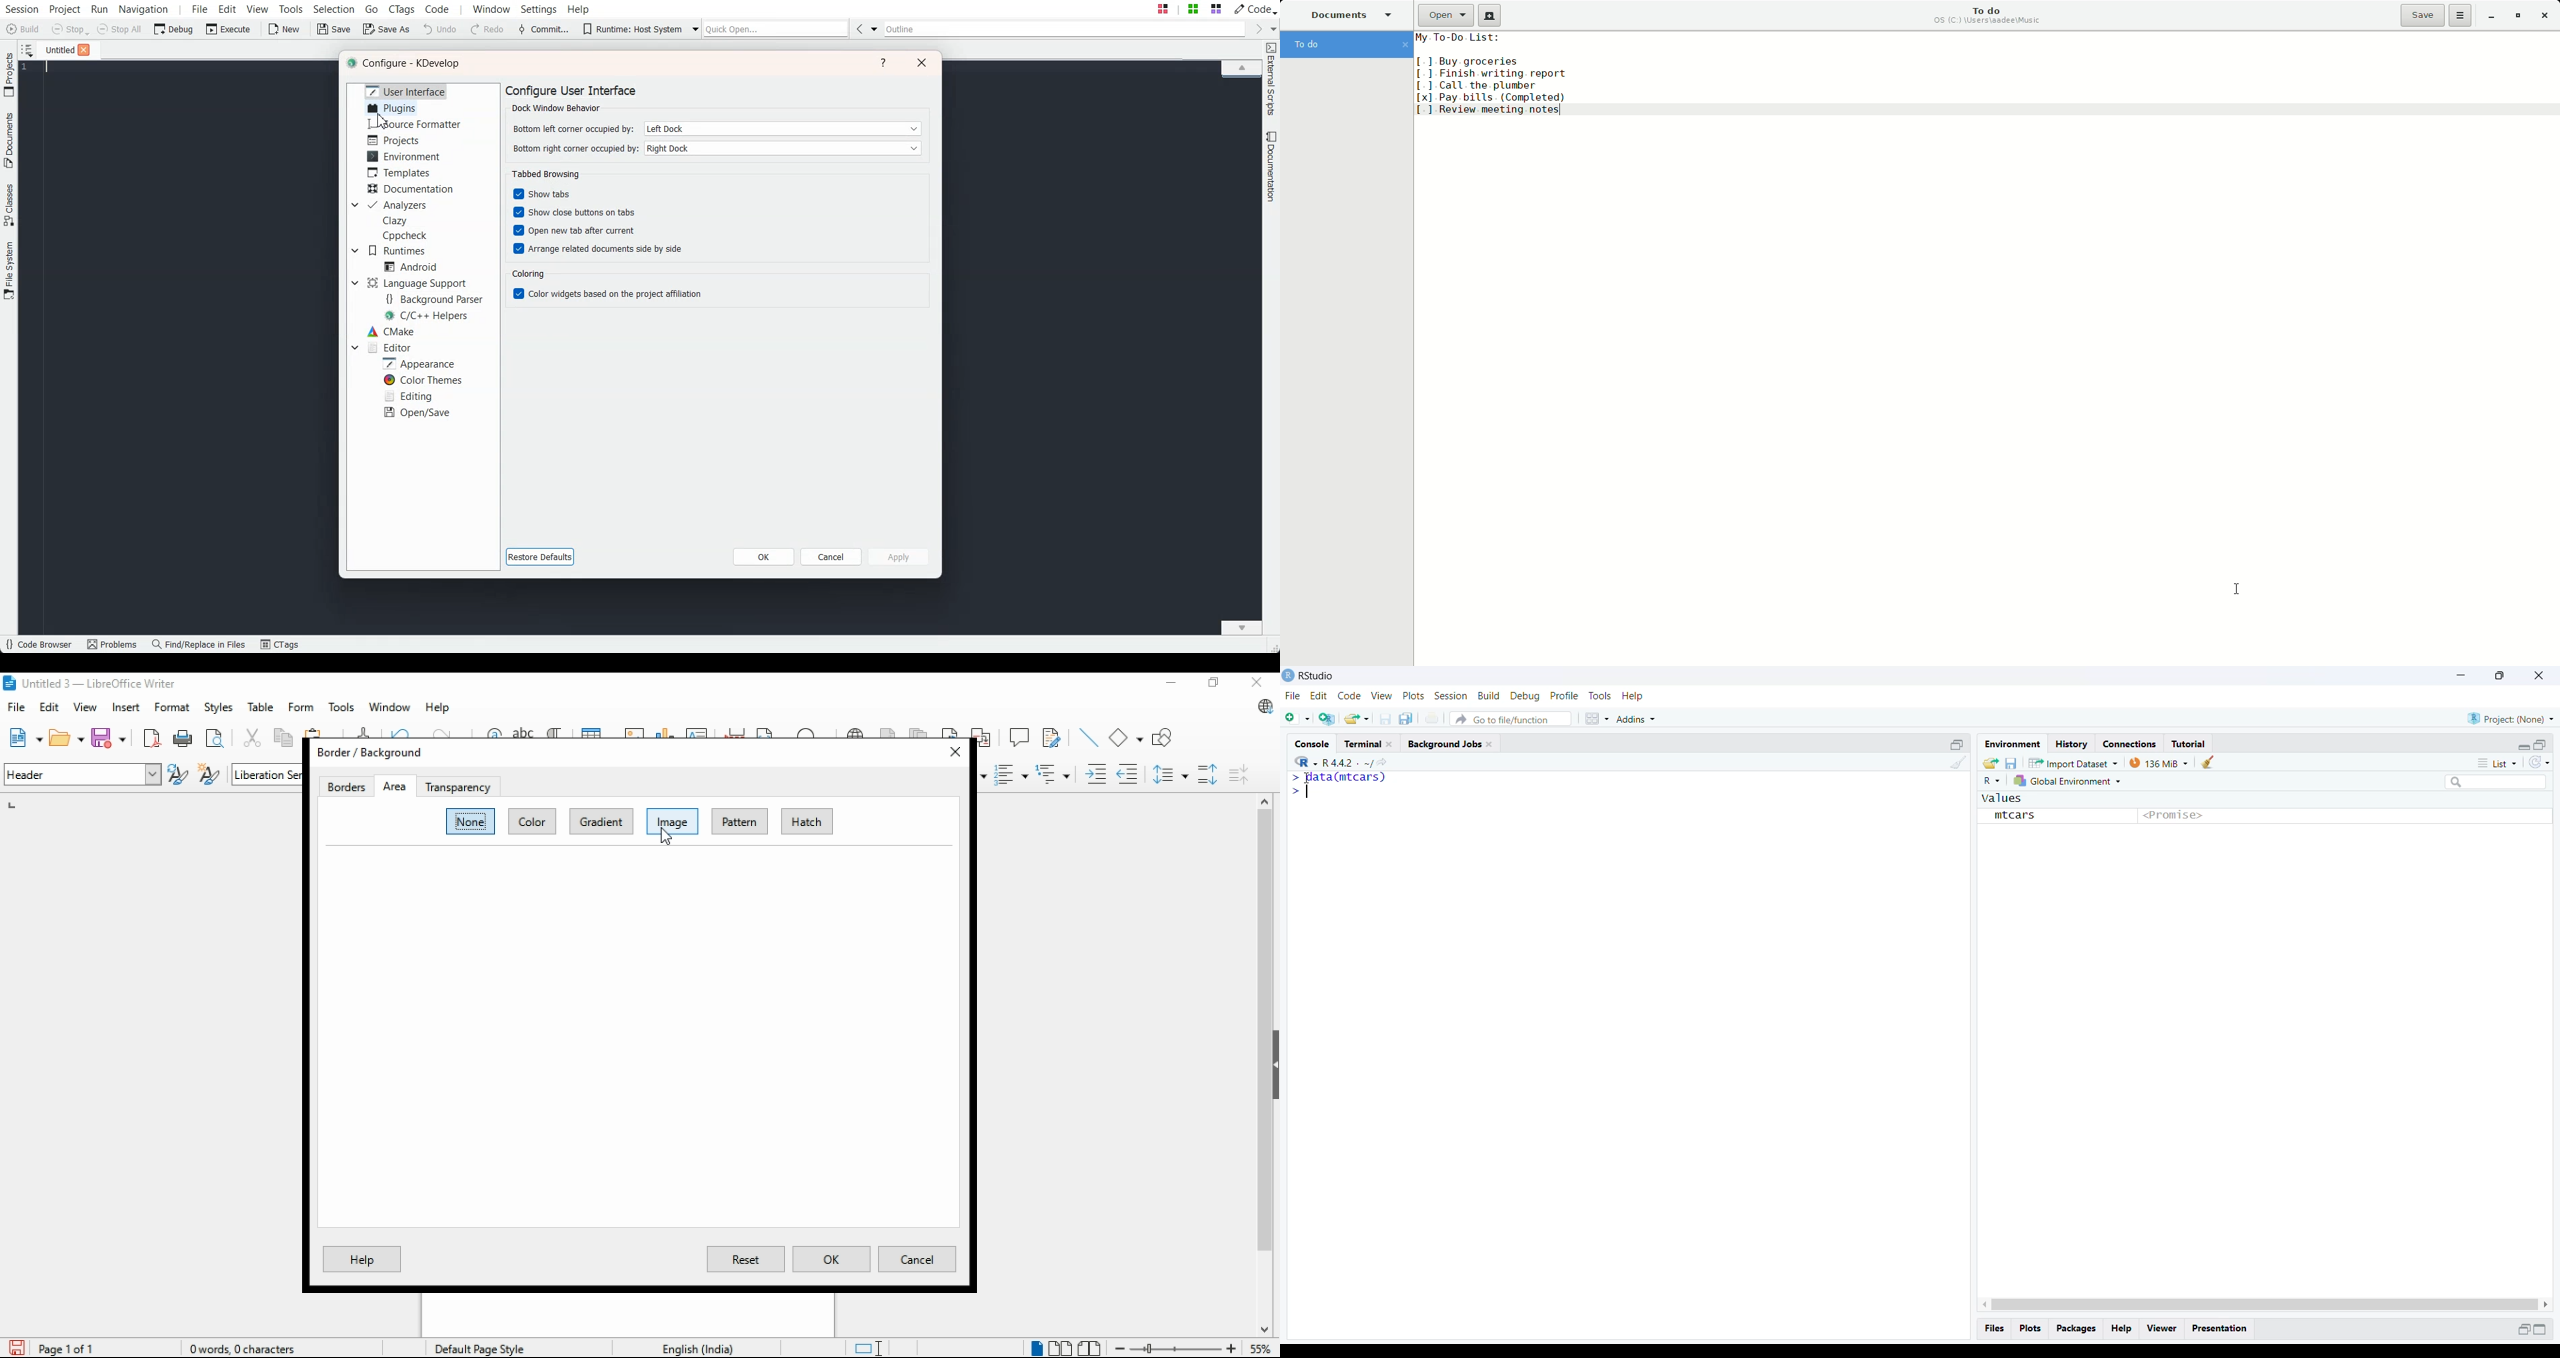  What do you see at coordinates (2539, 677) in the screenshot?
I see `Close` at bounding box center [2539, 677].